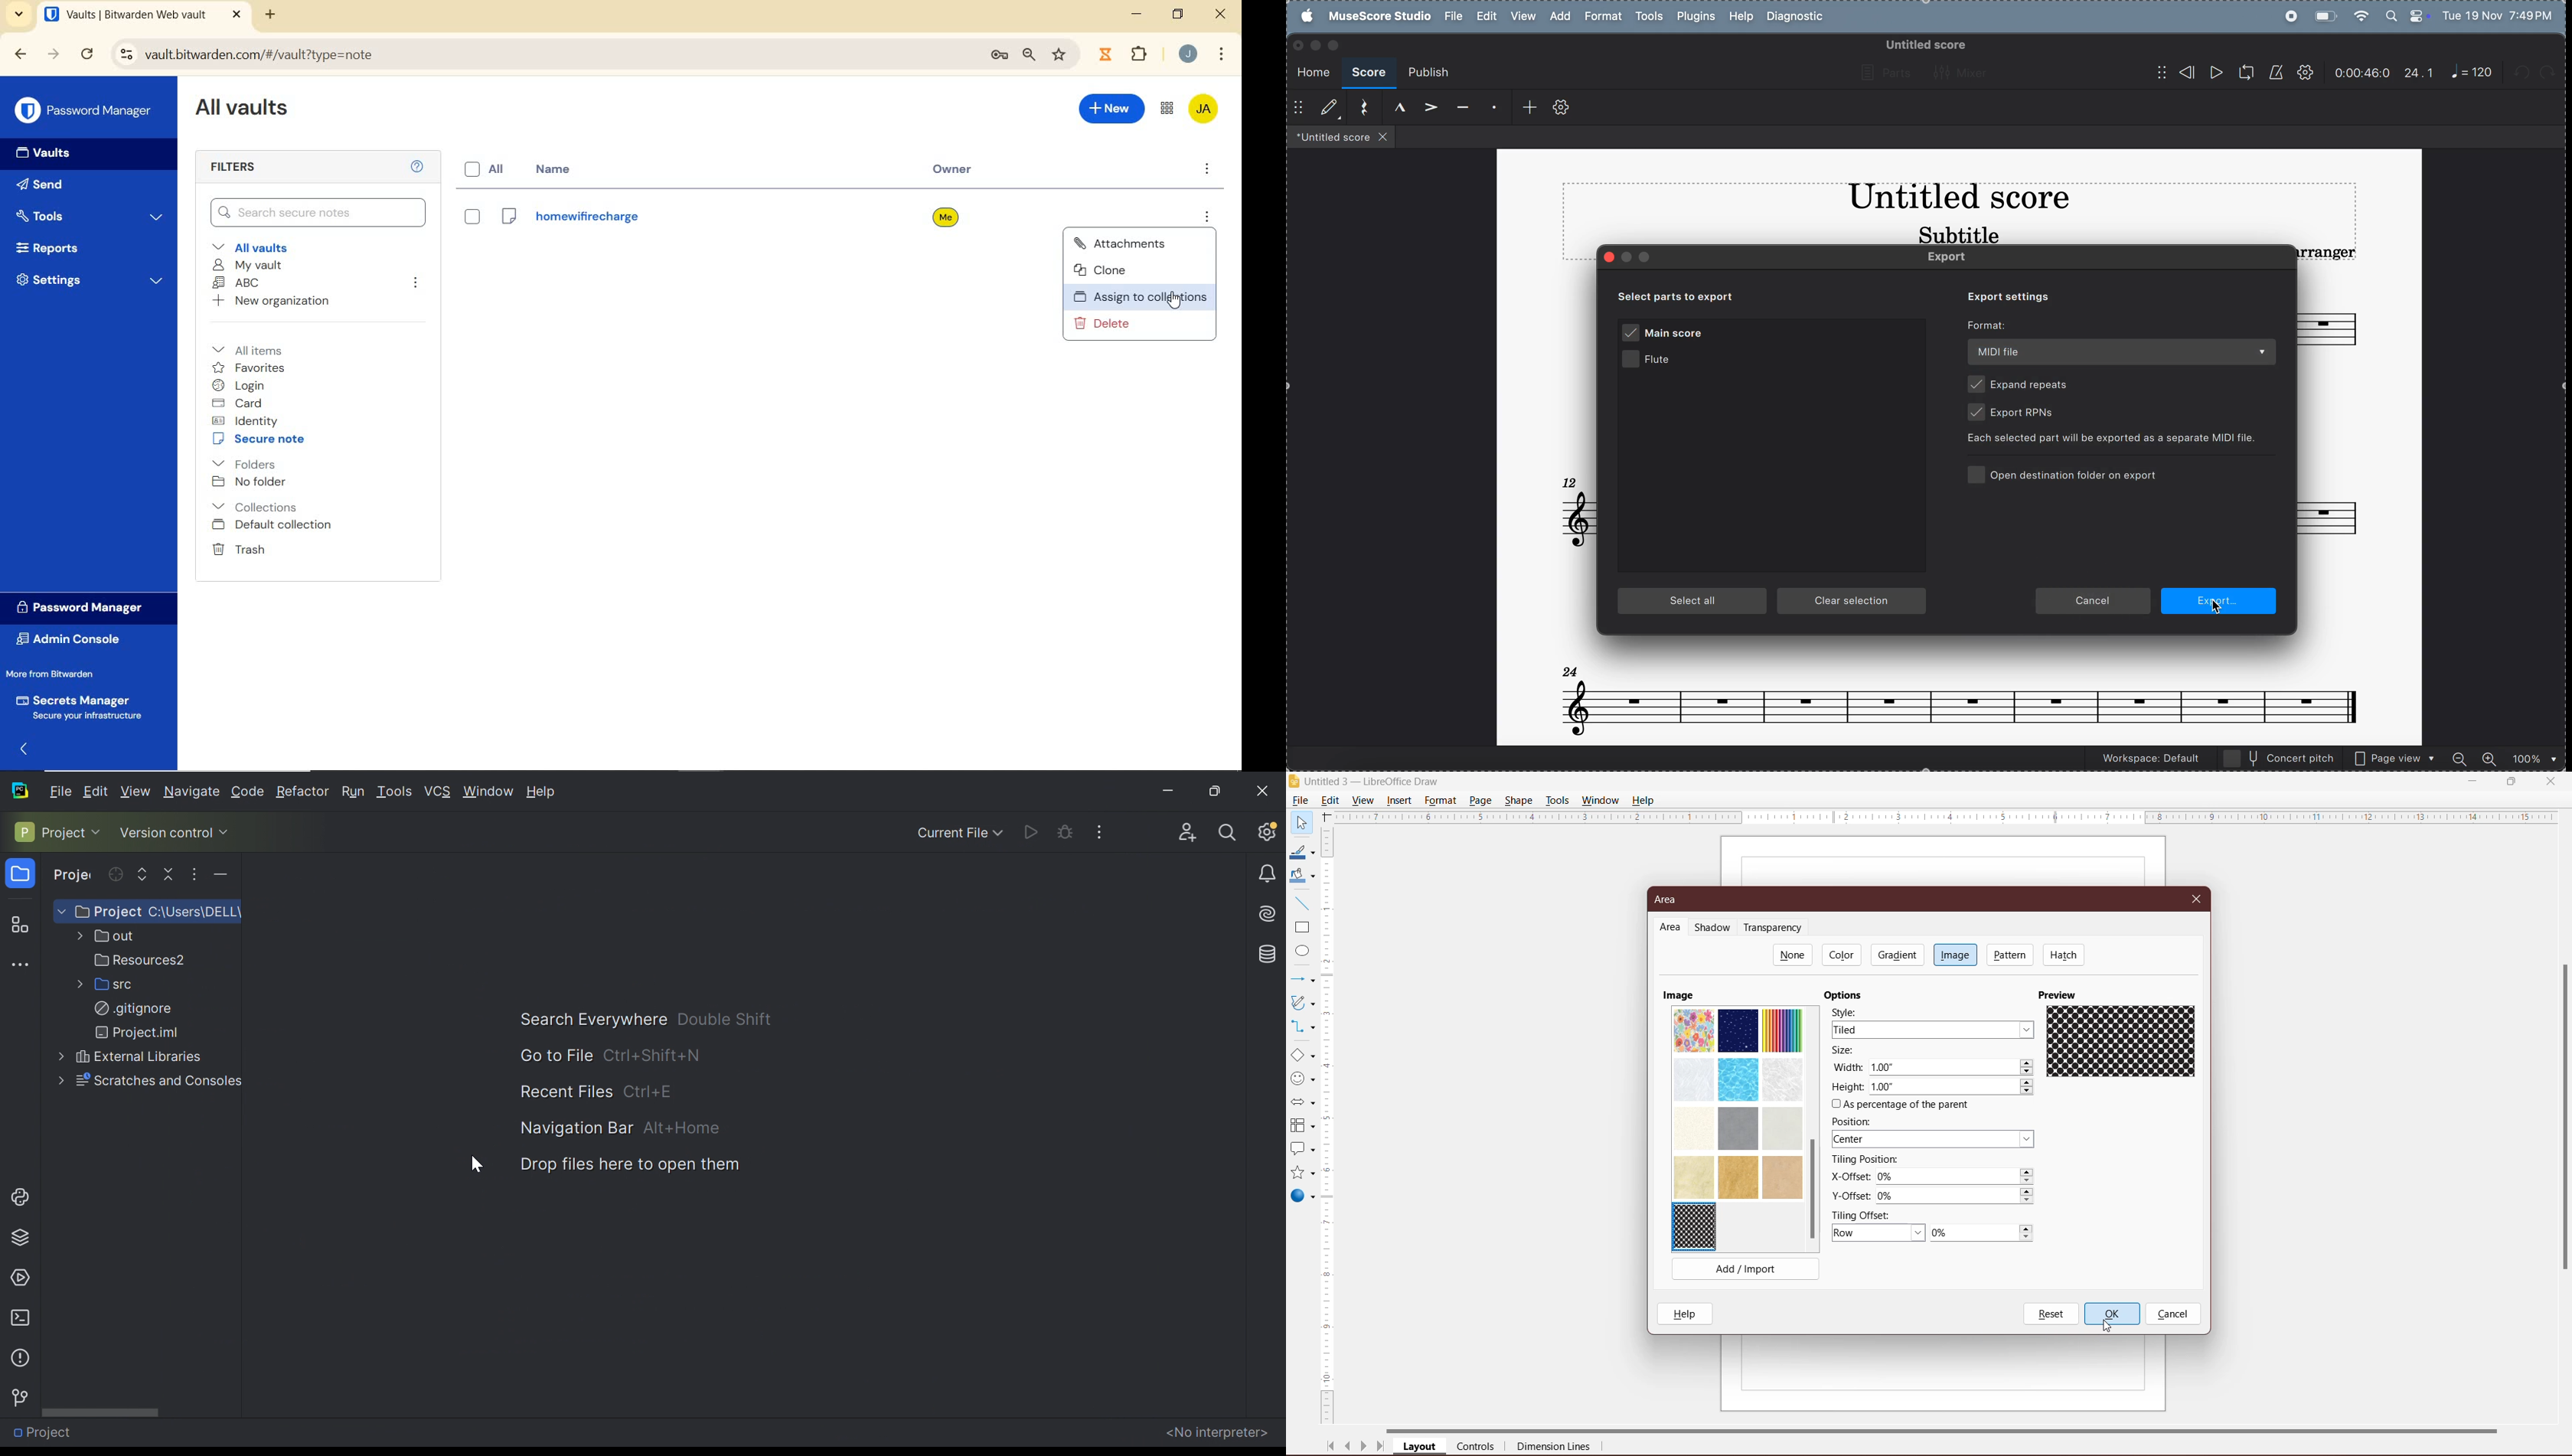 Image resolution: width=2576 pixels, height=1456 pixels. I want to click on secure note, so click(262, 439).